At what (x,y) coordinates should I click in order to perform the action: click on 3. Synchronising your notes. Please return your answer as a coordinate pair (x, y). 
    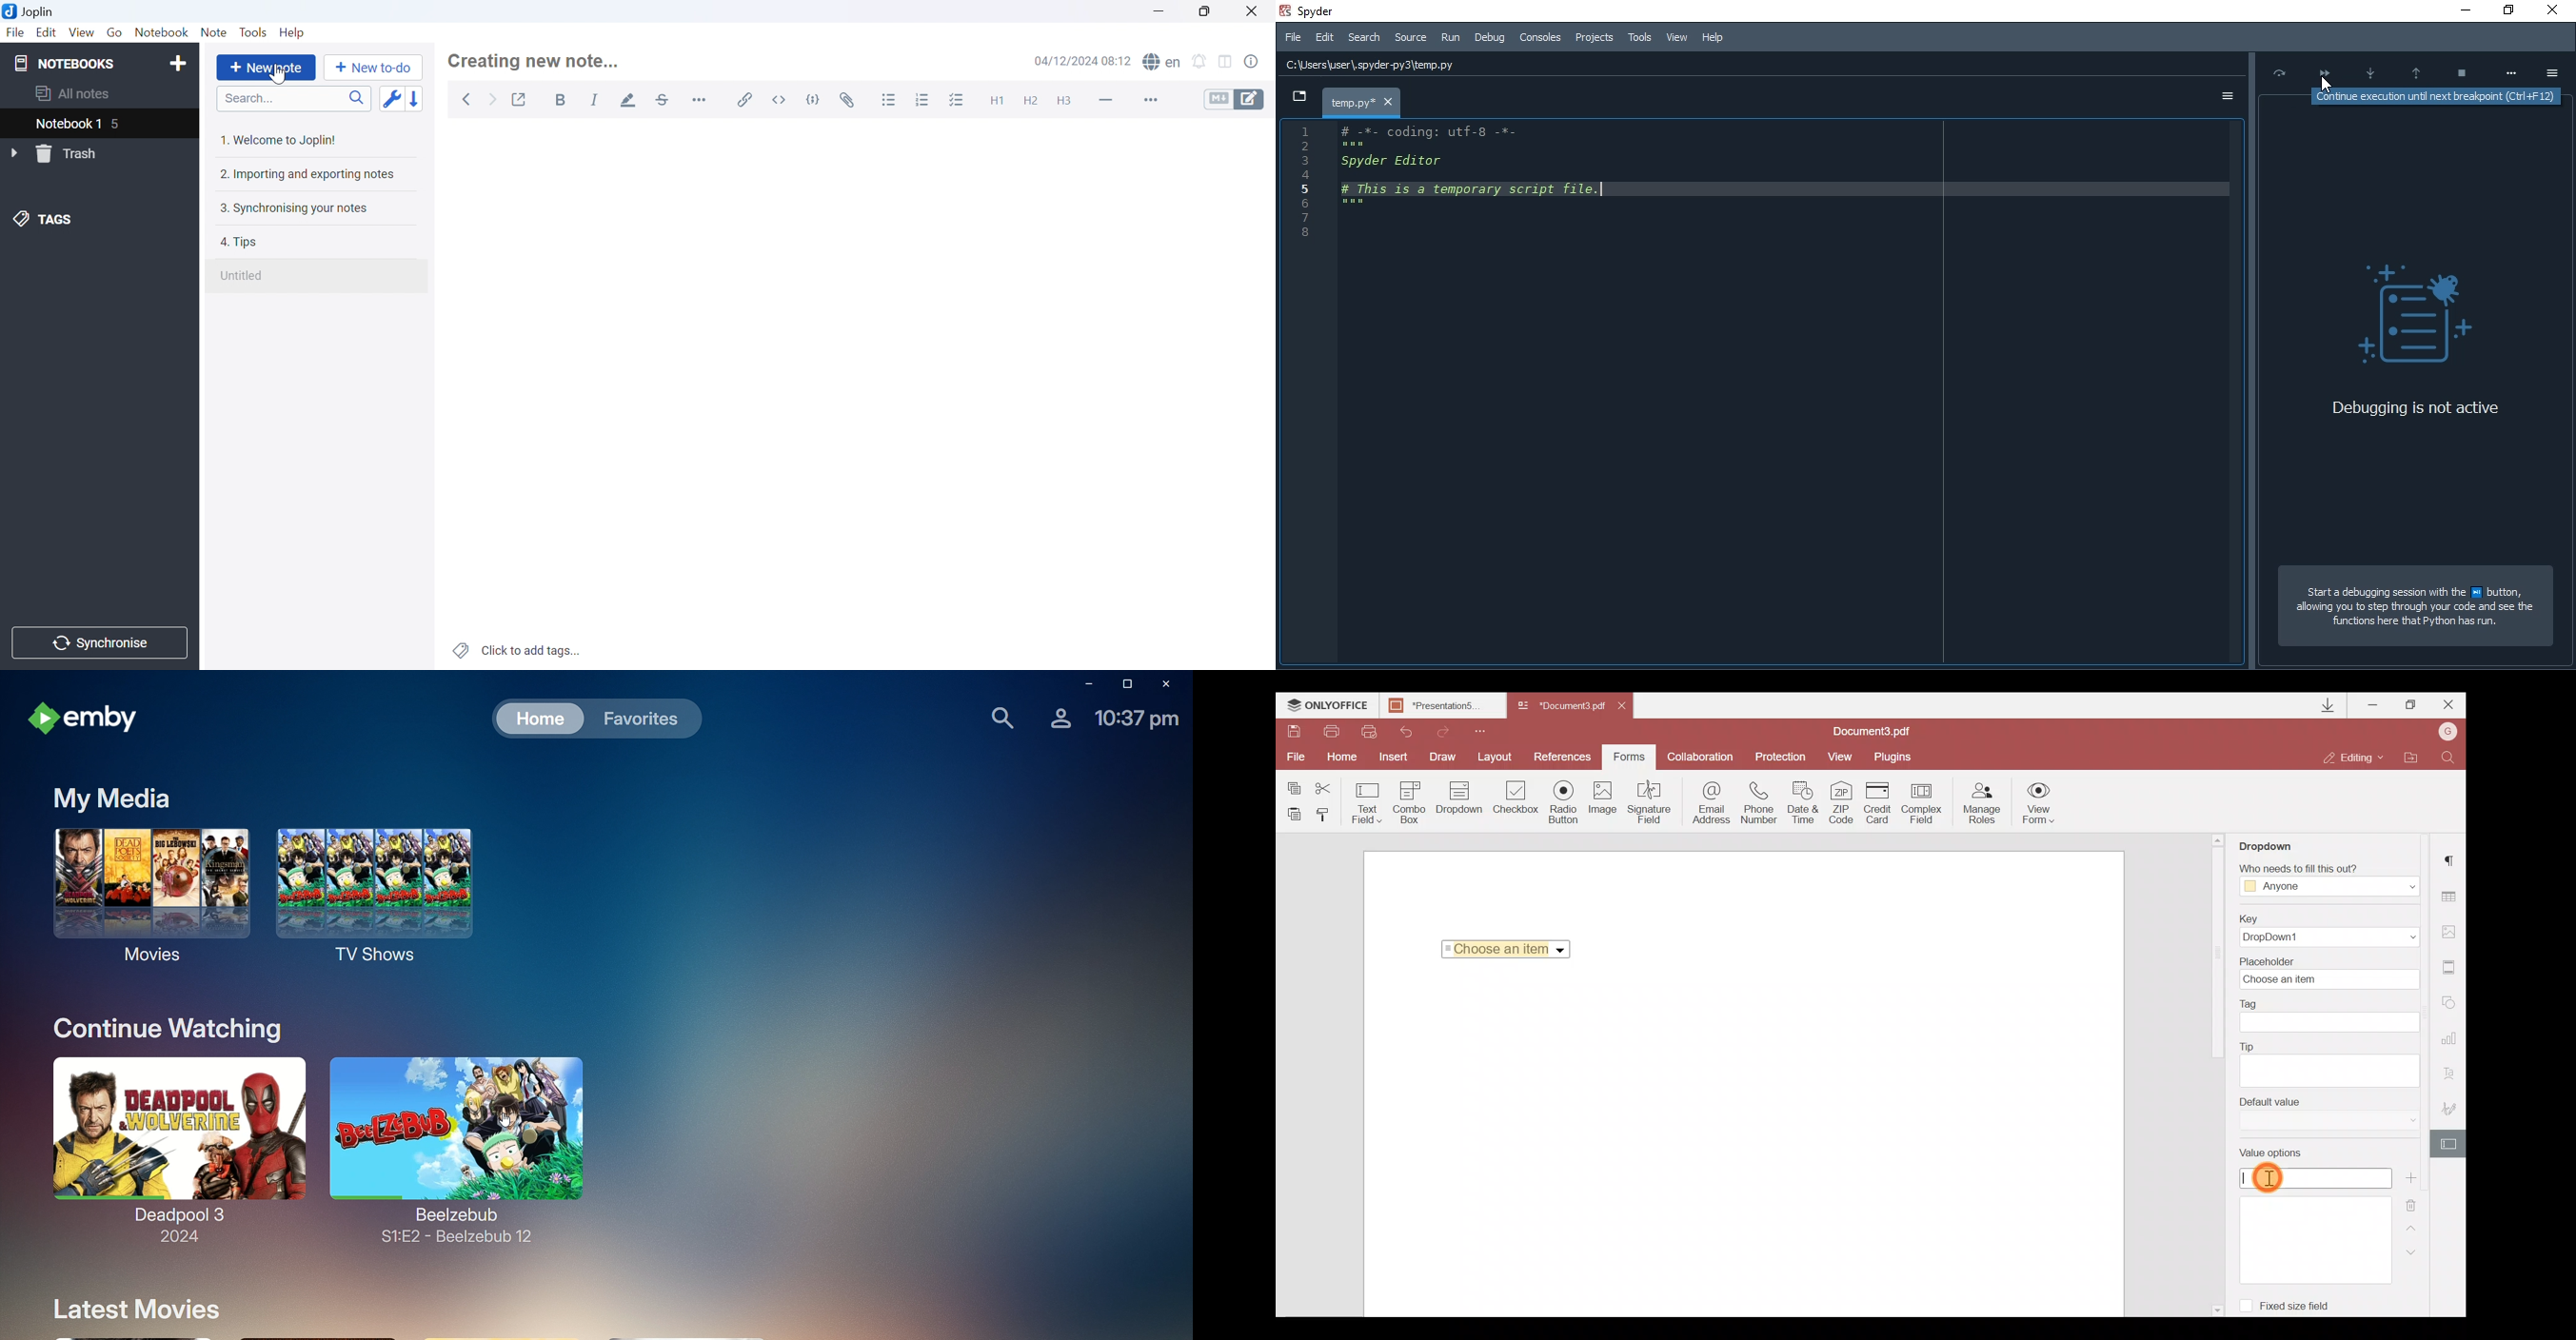
    Looking at the image, I should click on (297, 207).